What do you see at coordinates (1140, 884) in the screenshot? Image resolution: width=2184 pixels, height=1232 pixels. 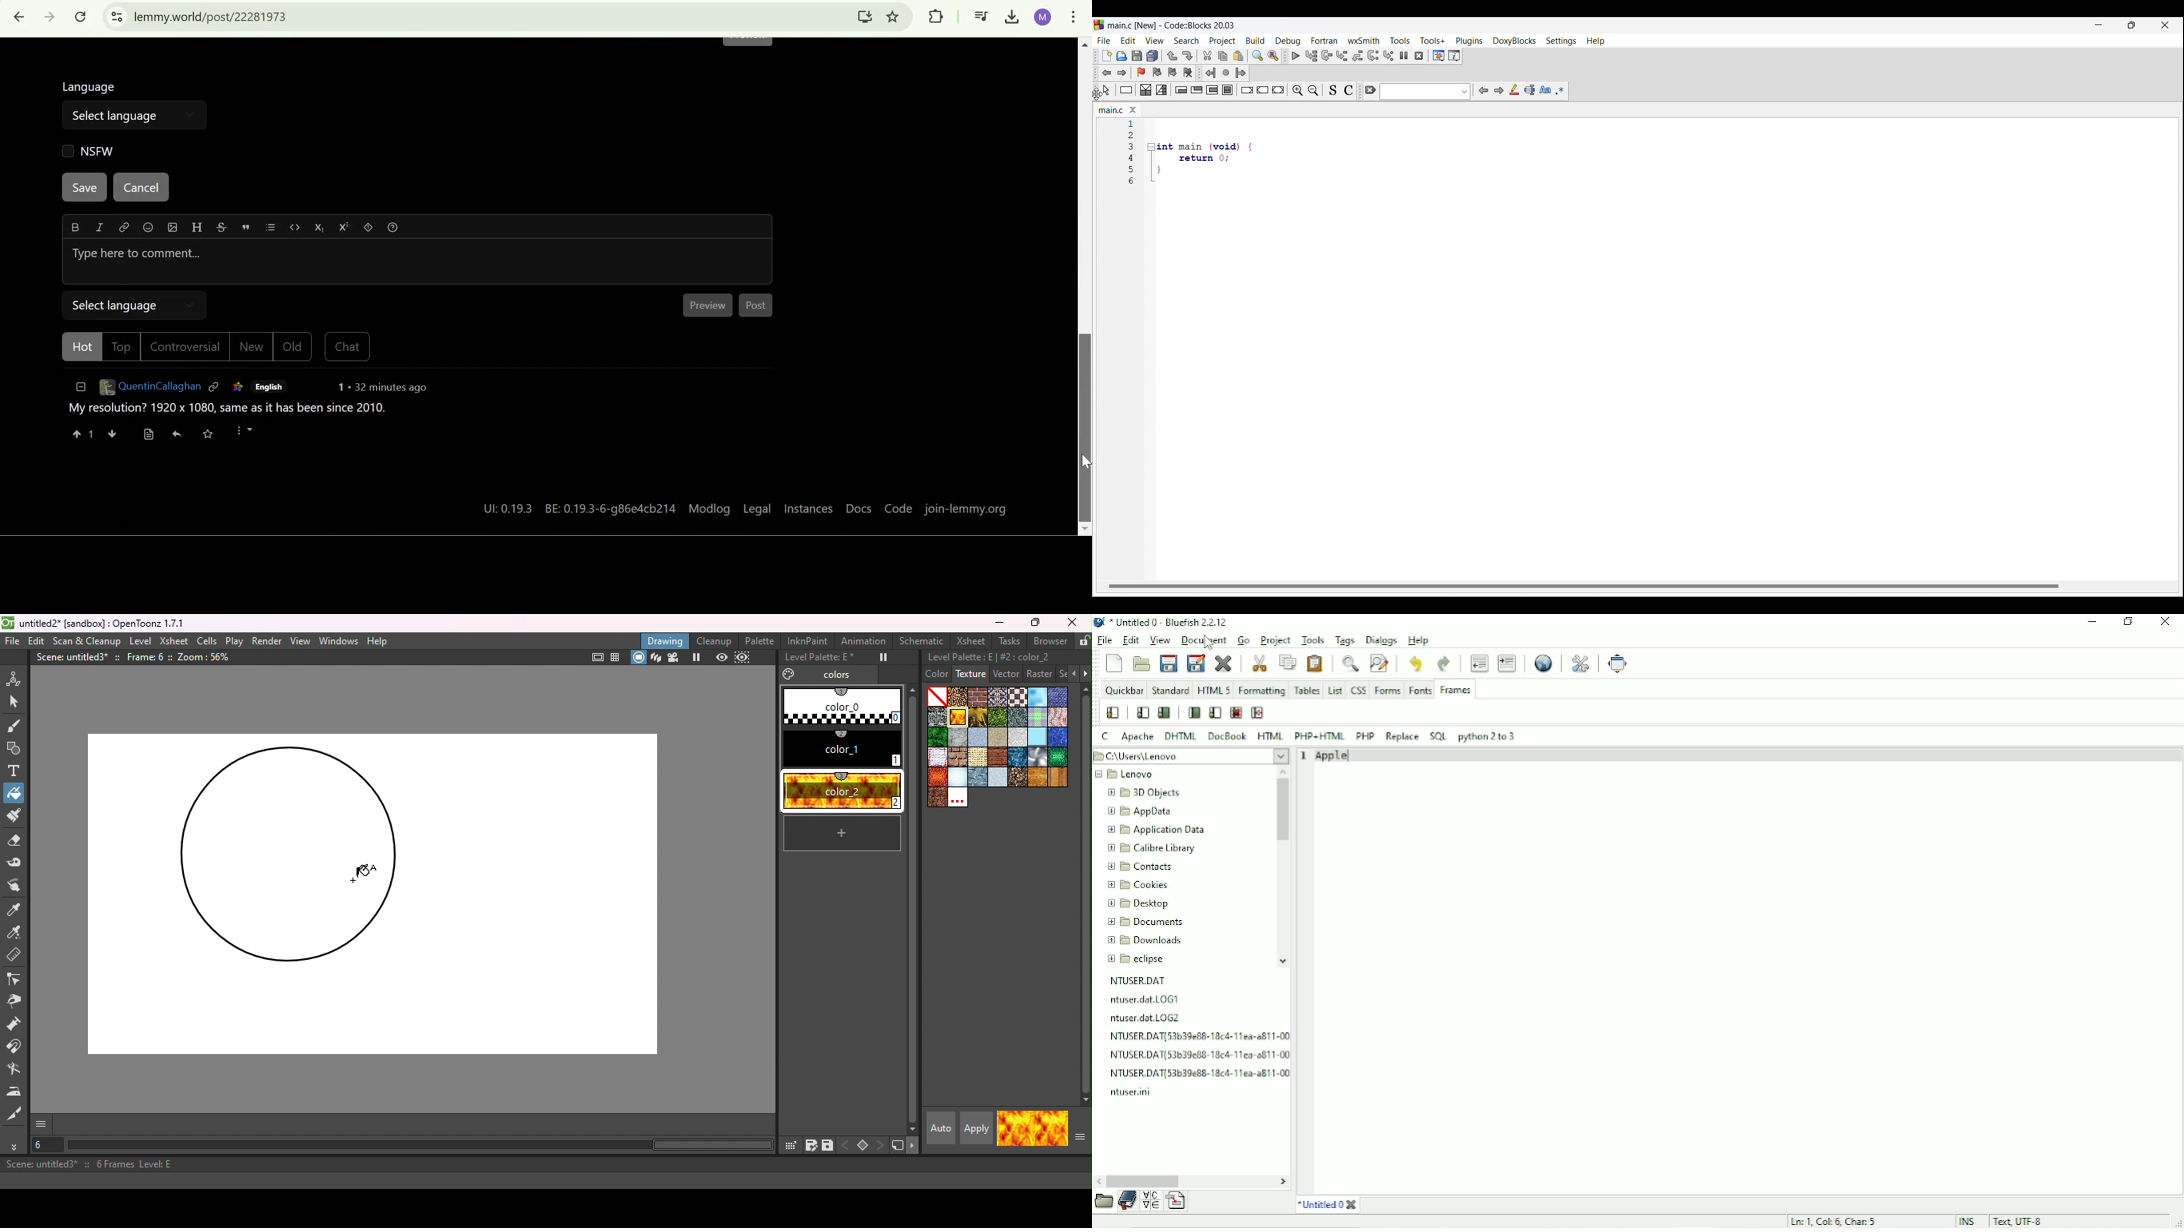 I see `Cookies` at bounding box center [1140, 884].